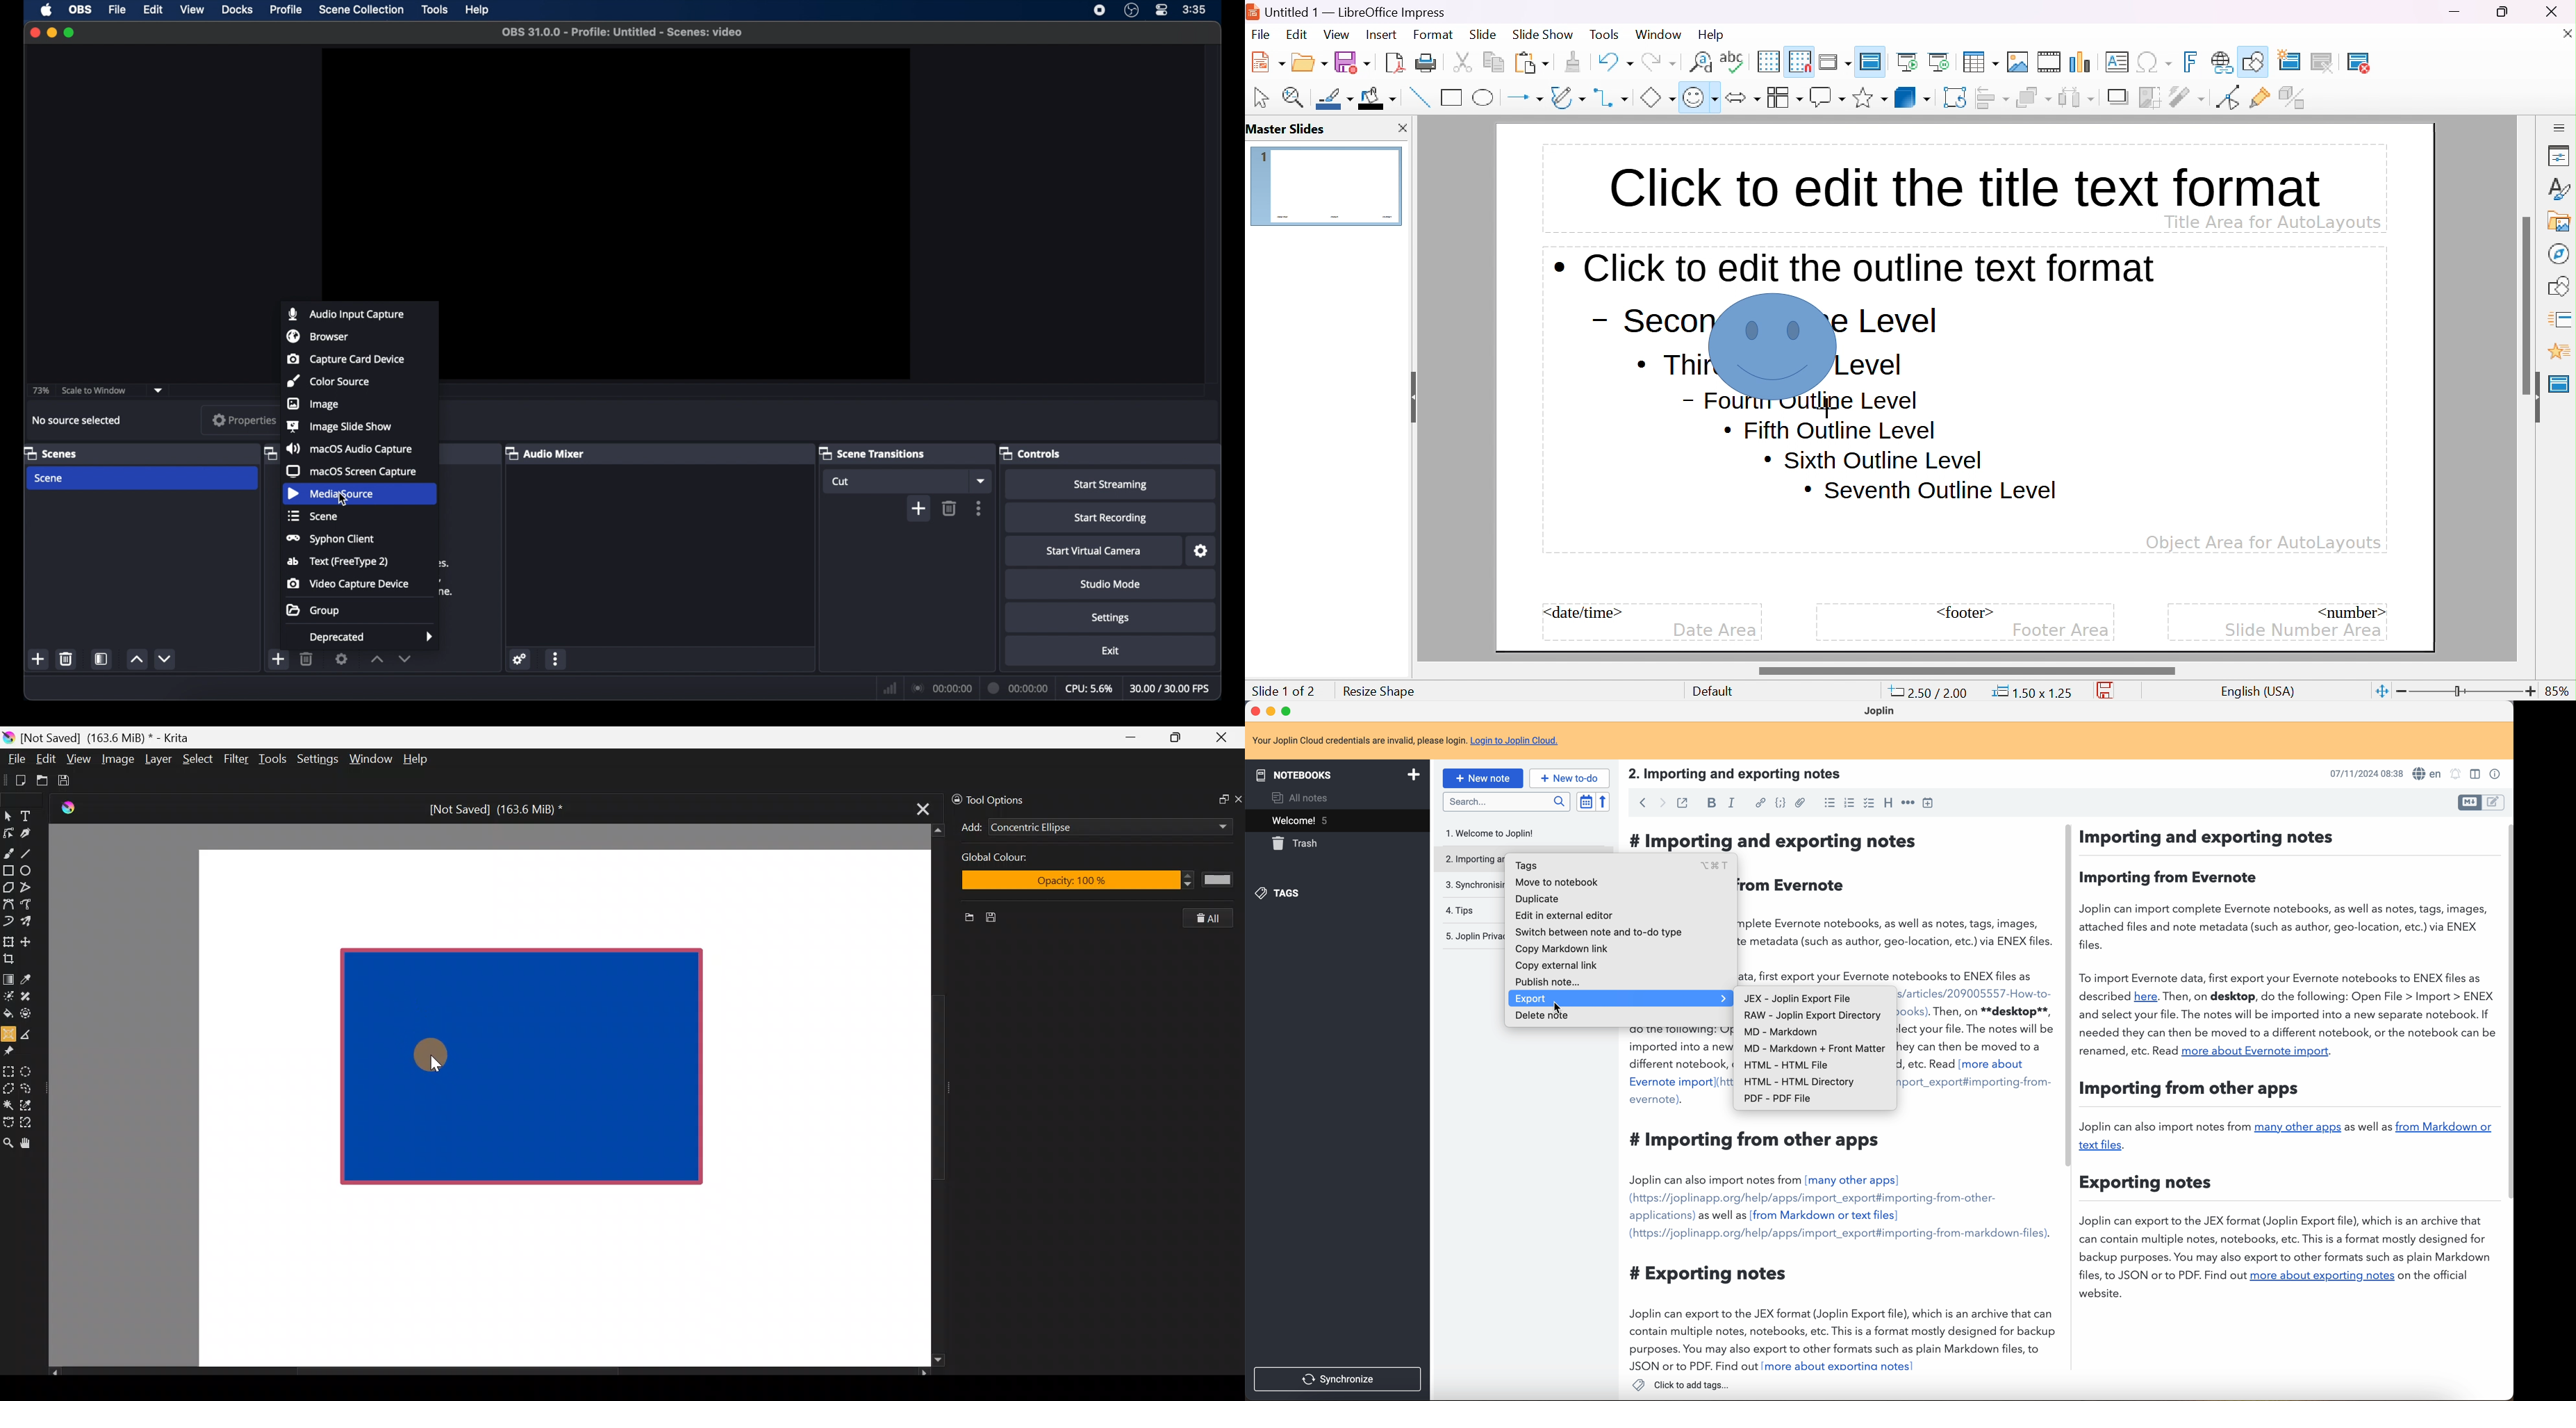 The image size is (2576, 1428). Describe the element at coordinates (1351, 10) in the screenshot. I see `untitled 1 - LibreOffice Impress` at that location.